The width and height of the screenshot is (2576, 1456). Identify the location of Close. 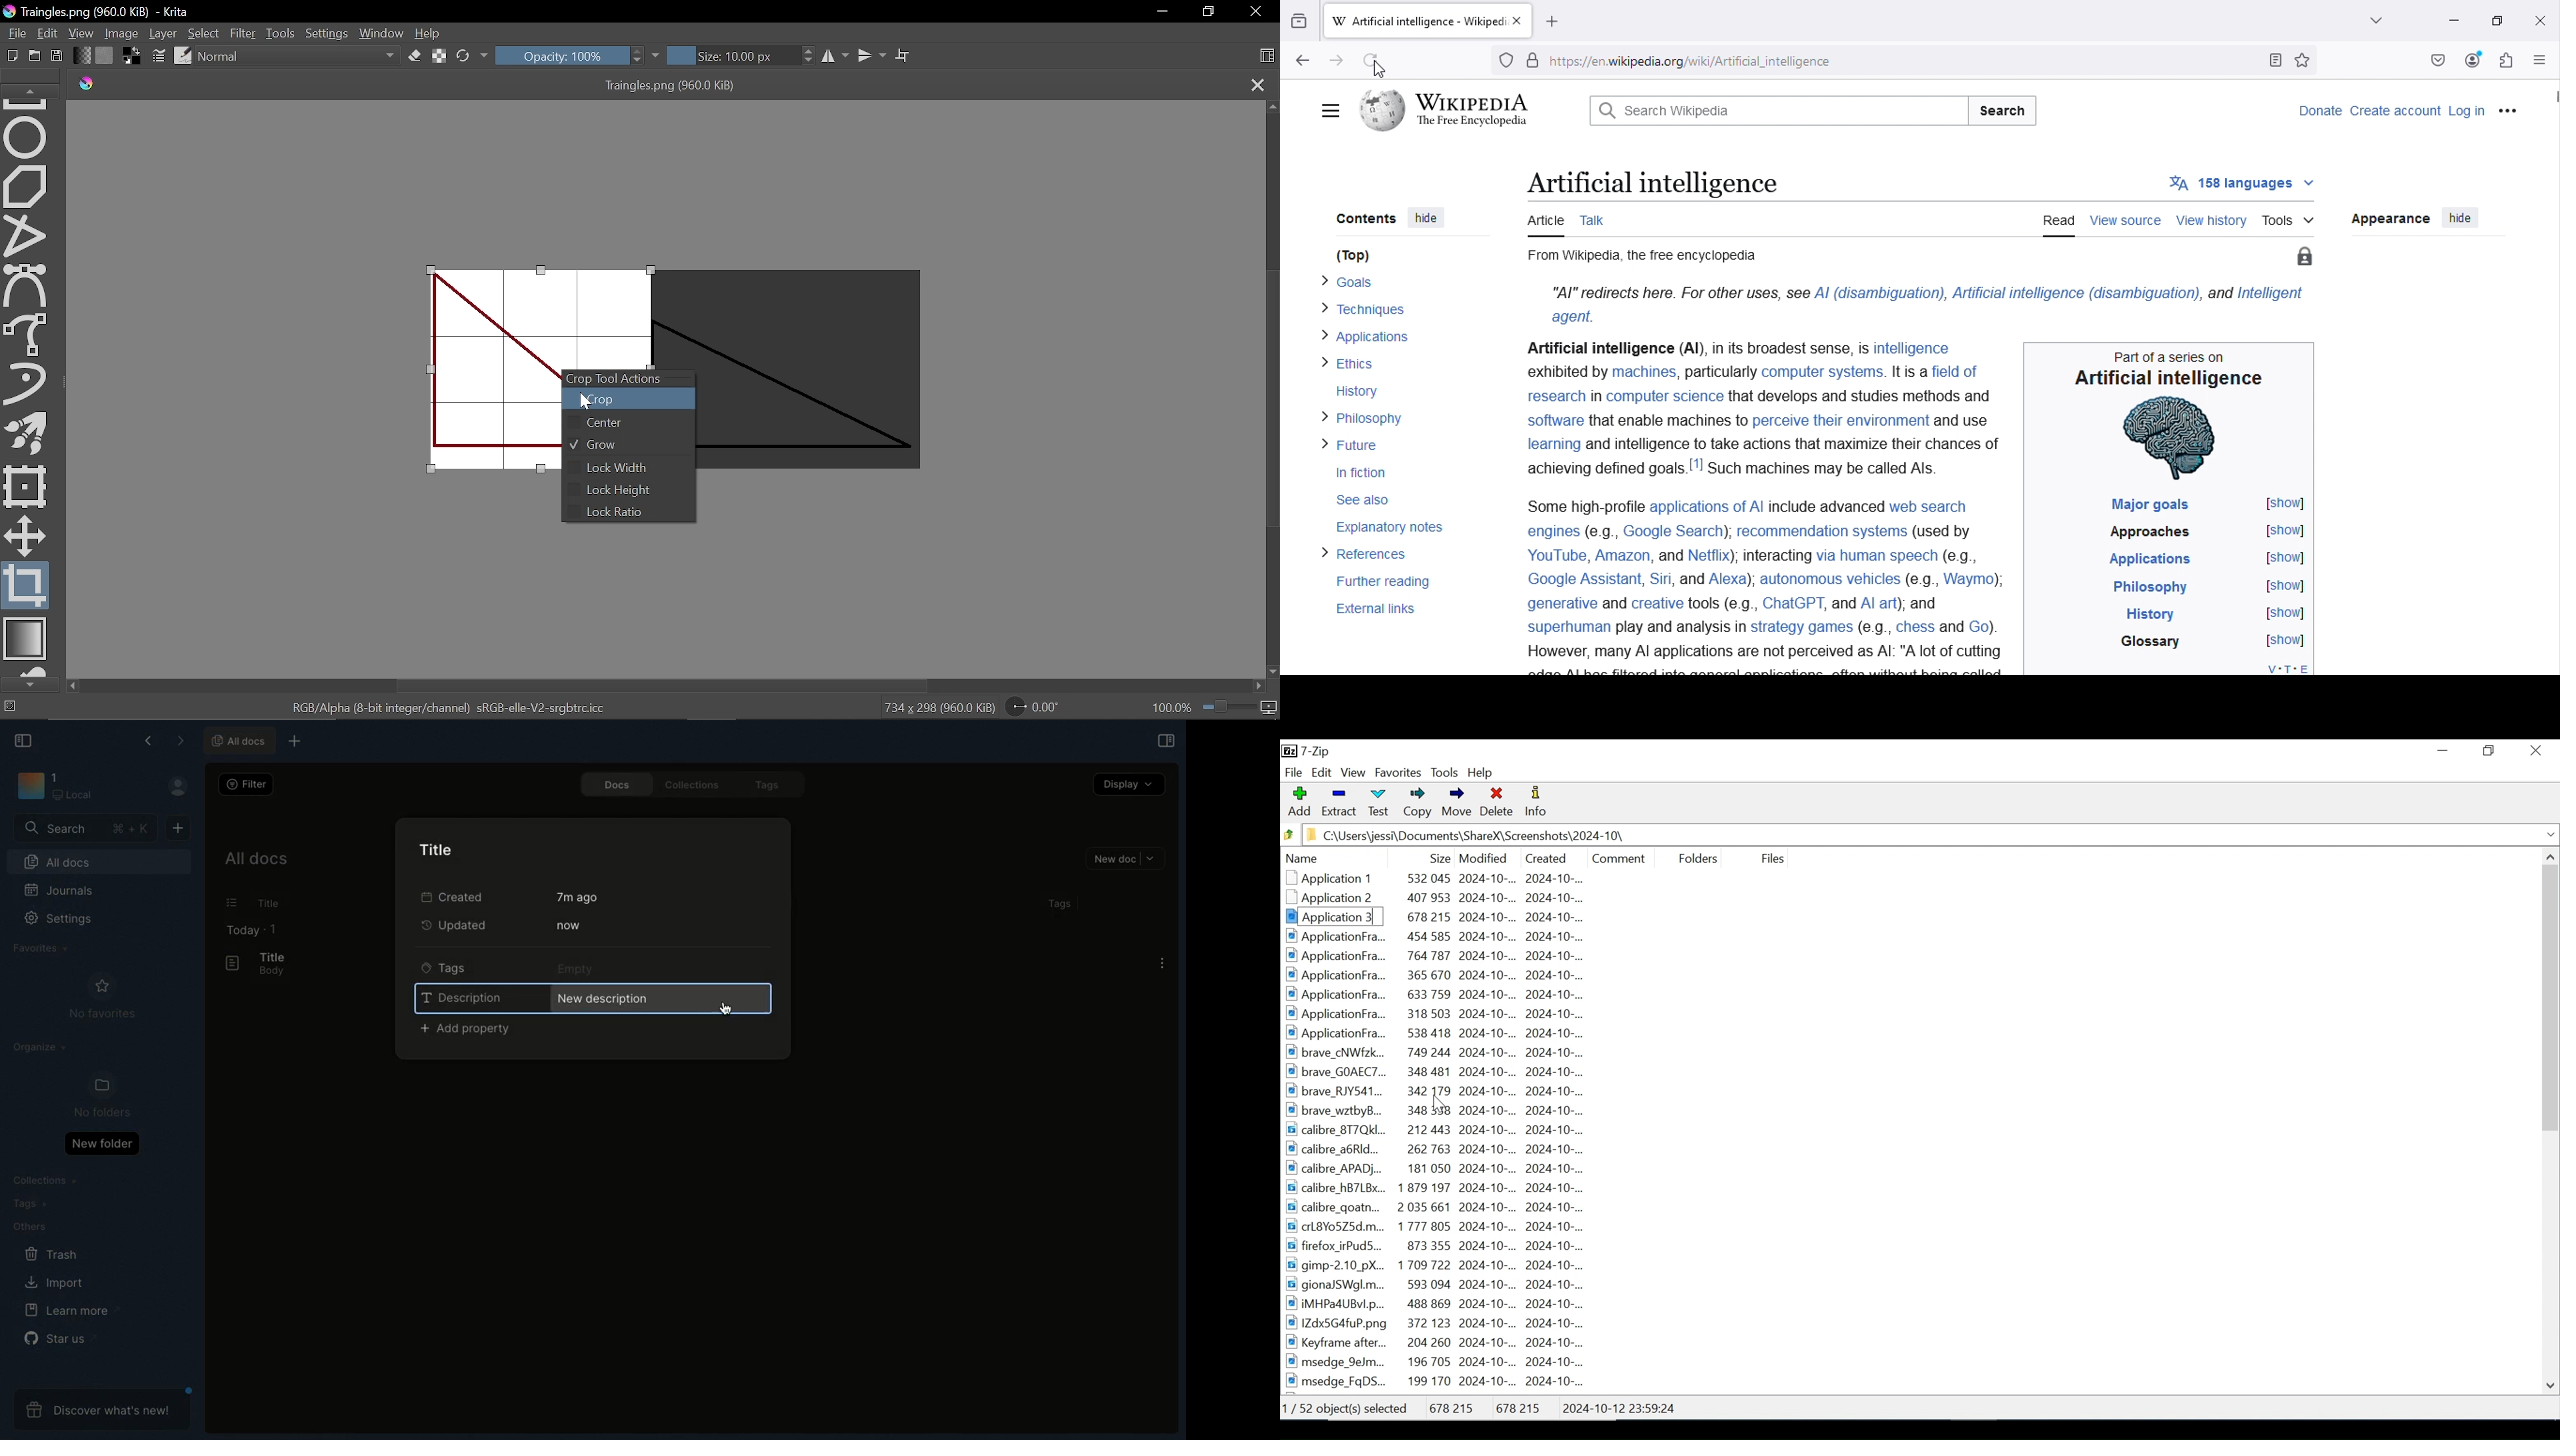
(2539, 18).